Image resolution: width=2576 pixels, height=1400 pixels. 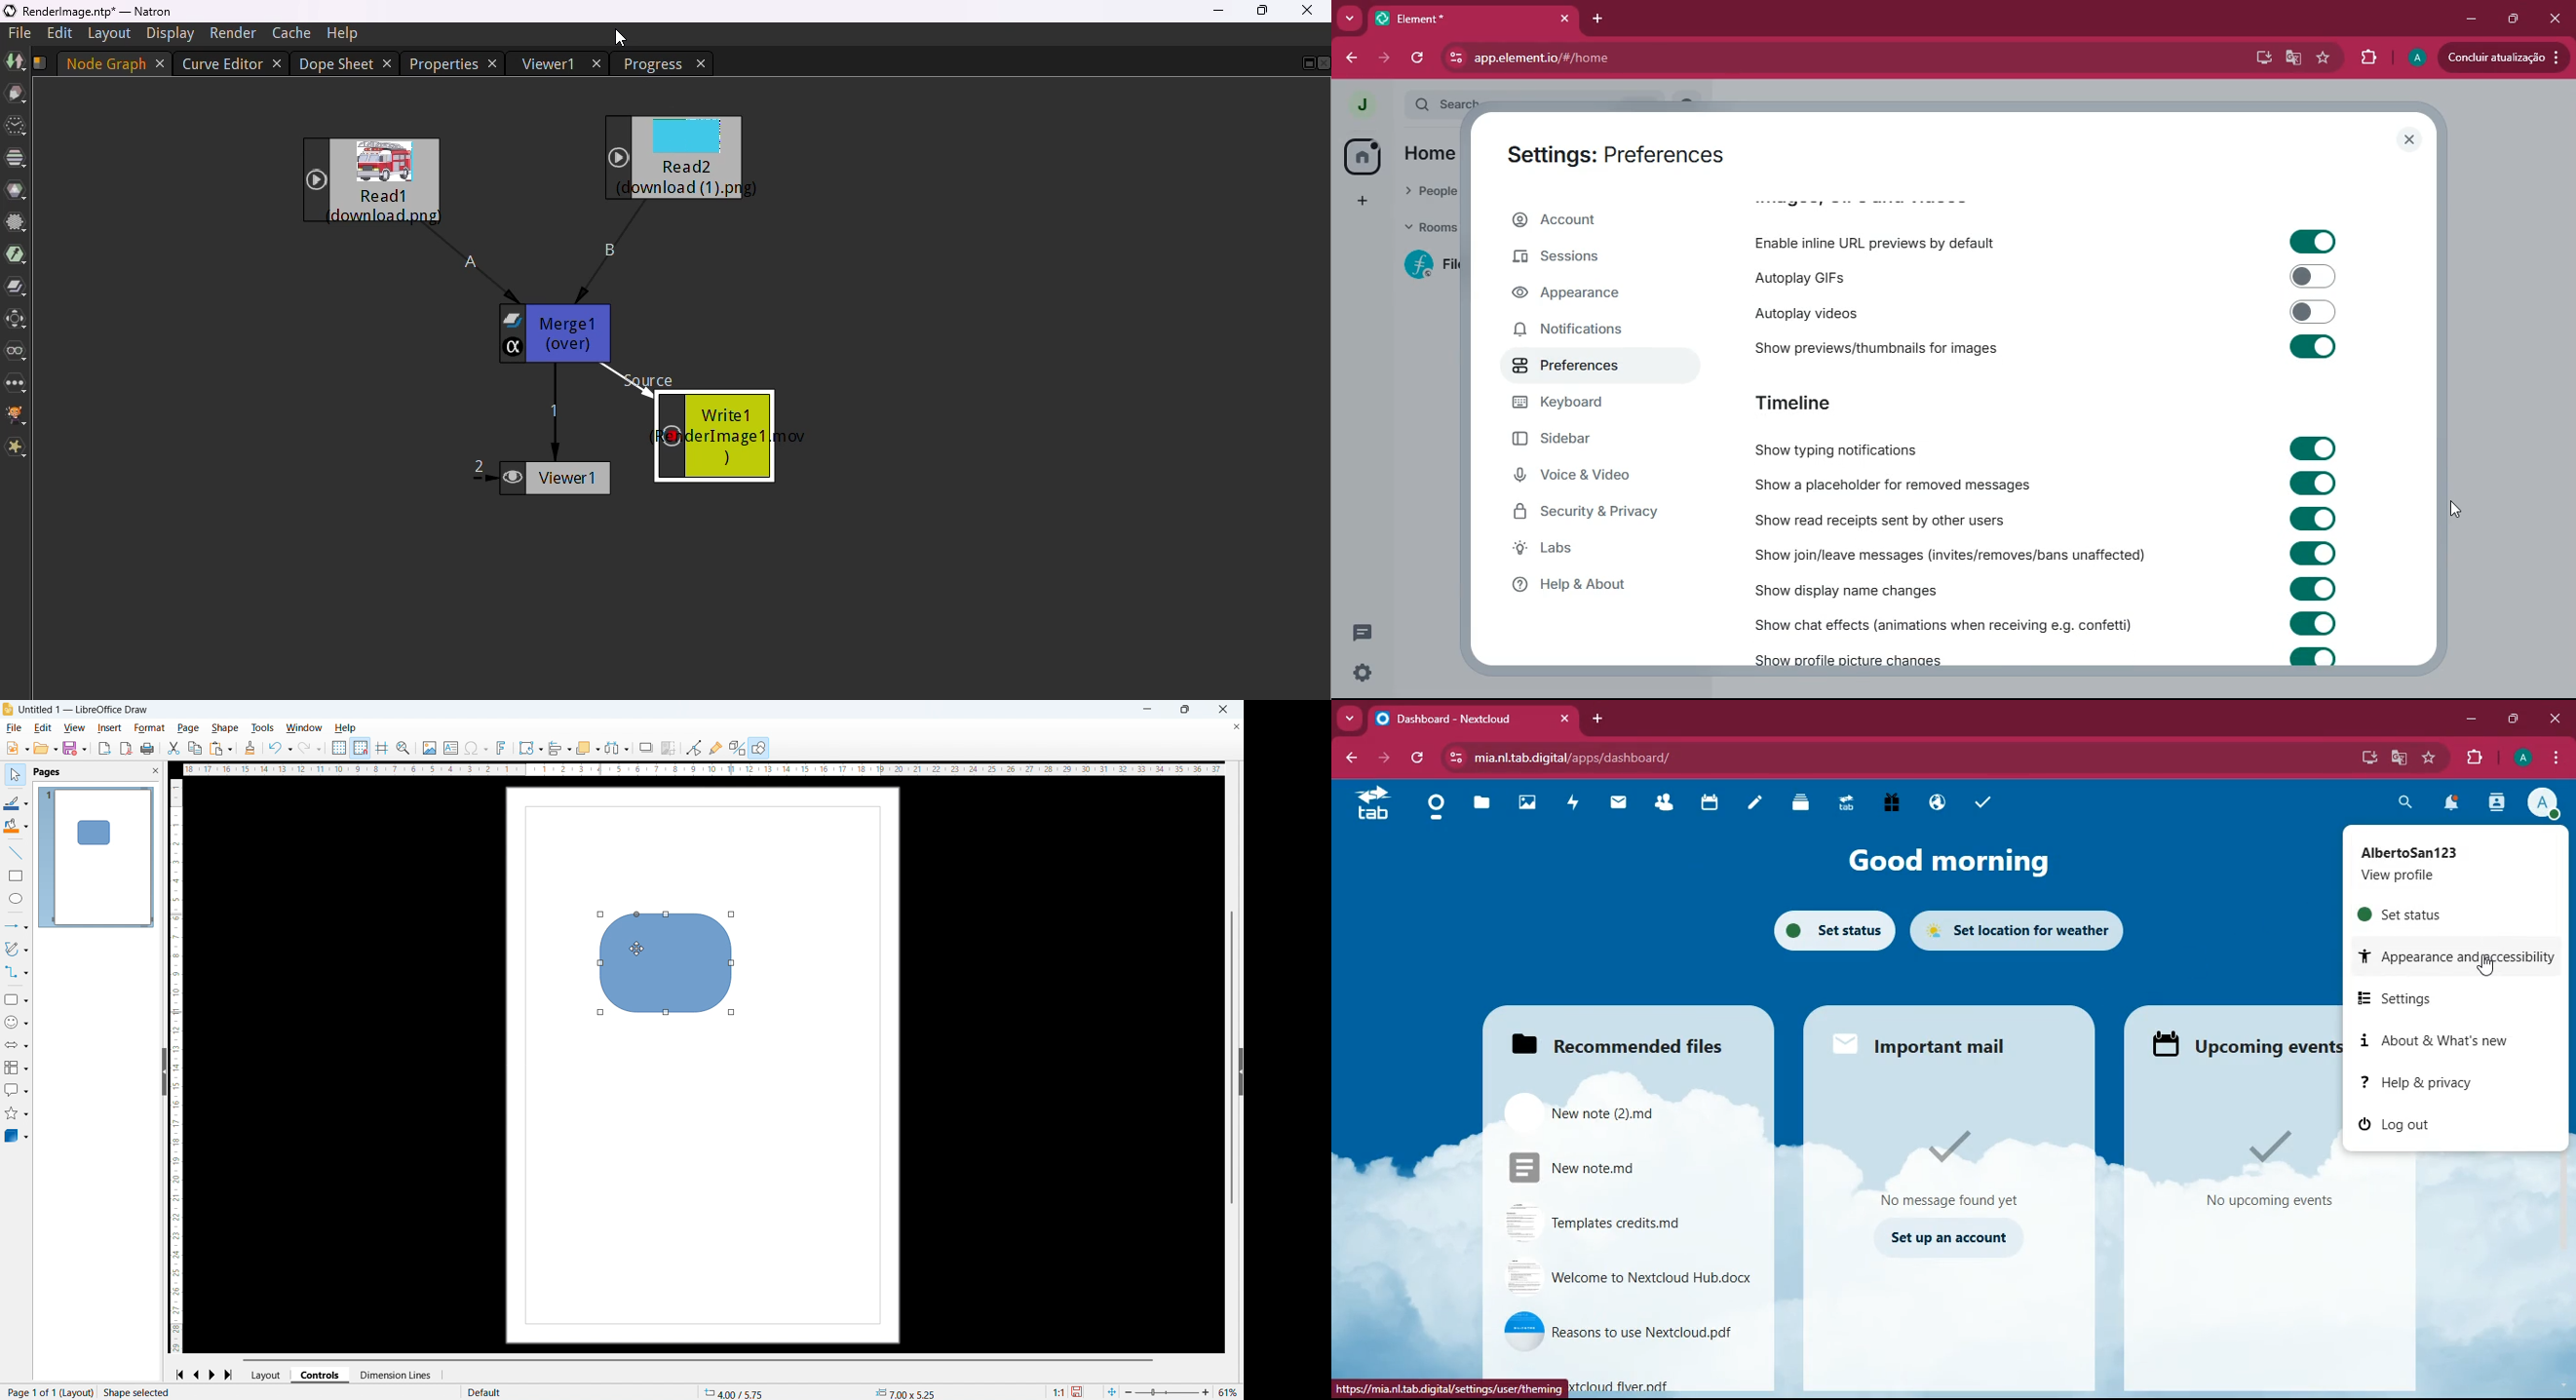 What do you see at coordinates (647, 747) in the screenshot?
I see `` at bounding box center [647, 747].